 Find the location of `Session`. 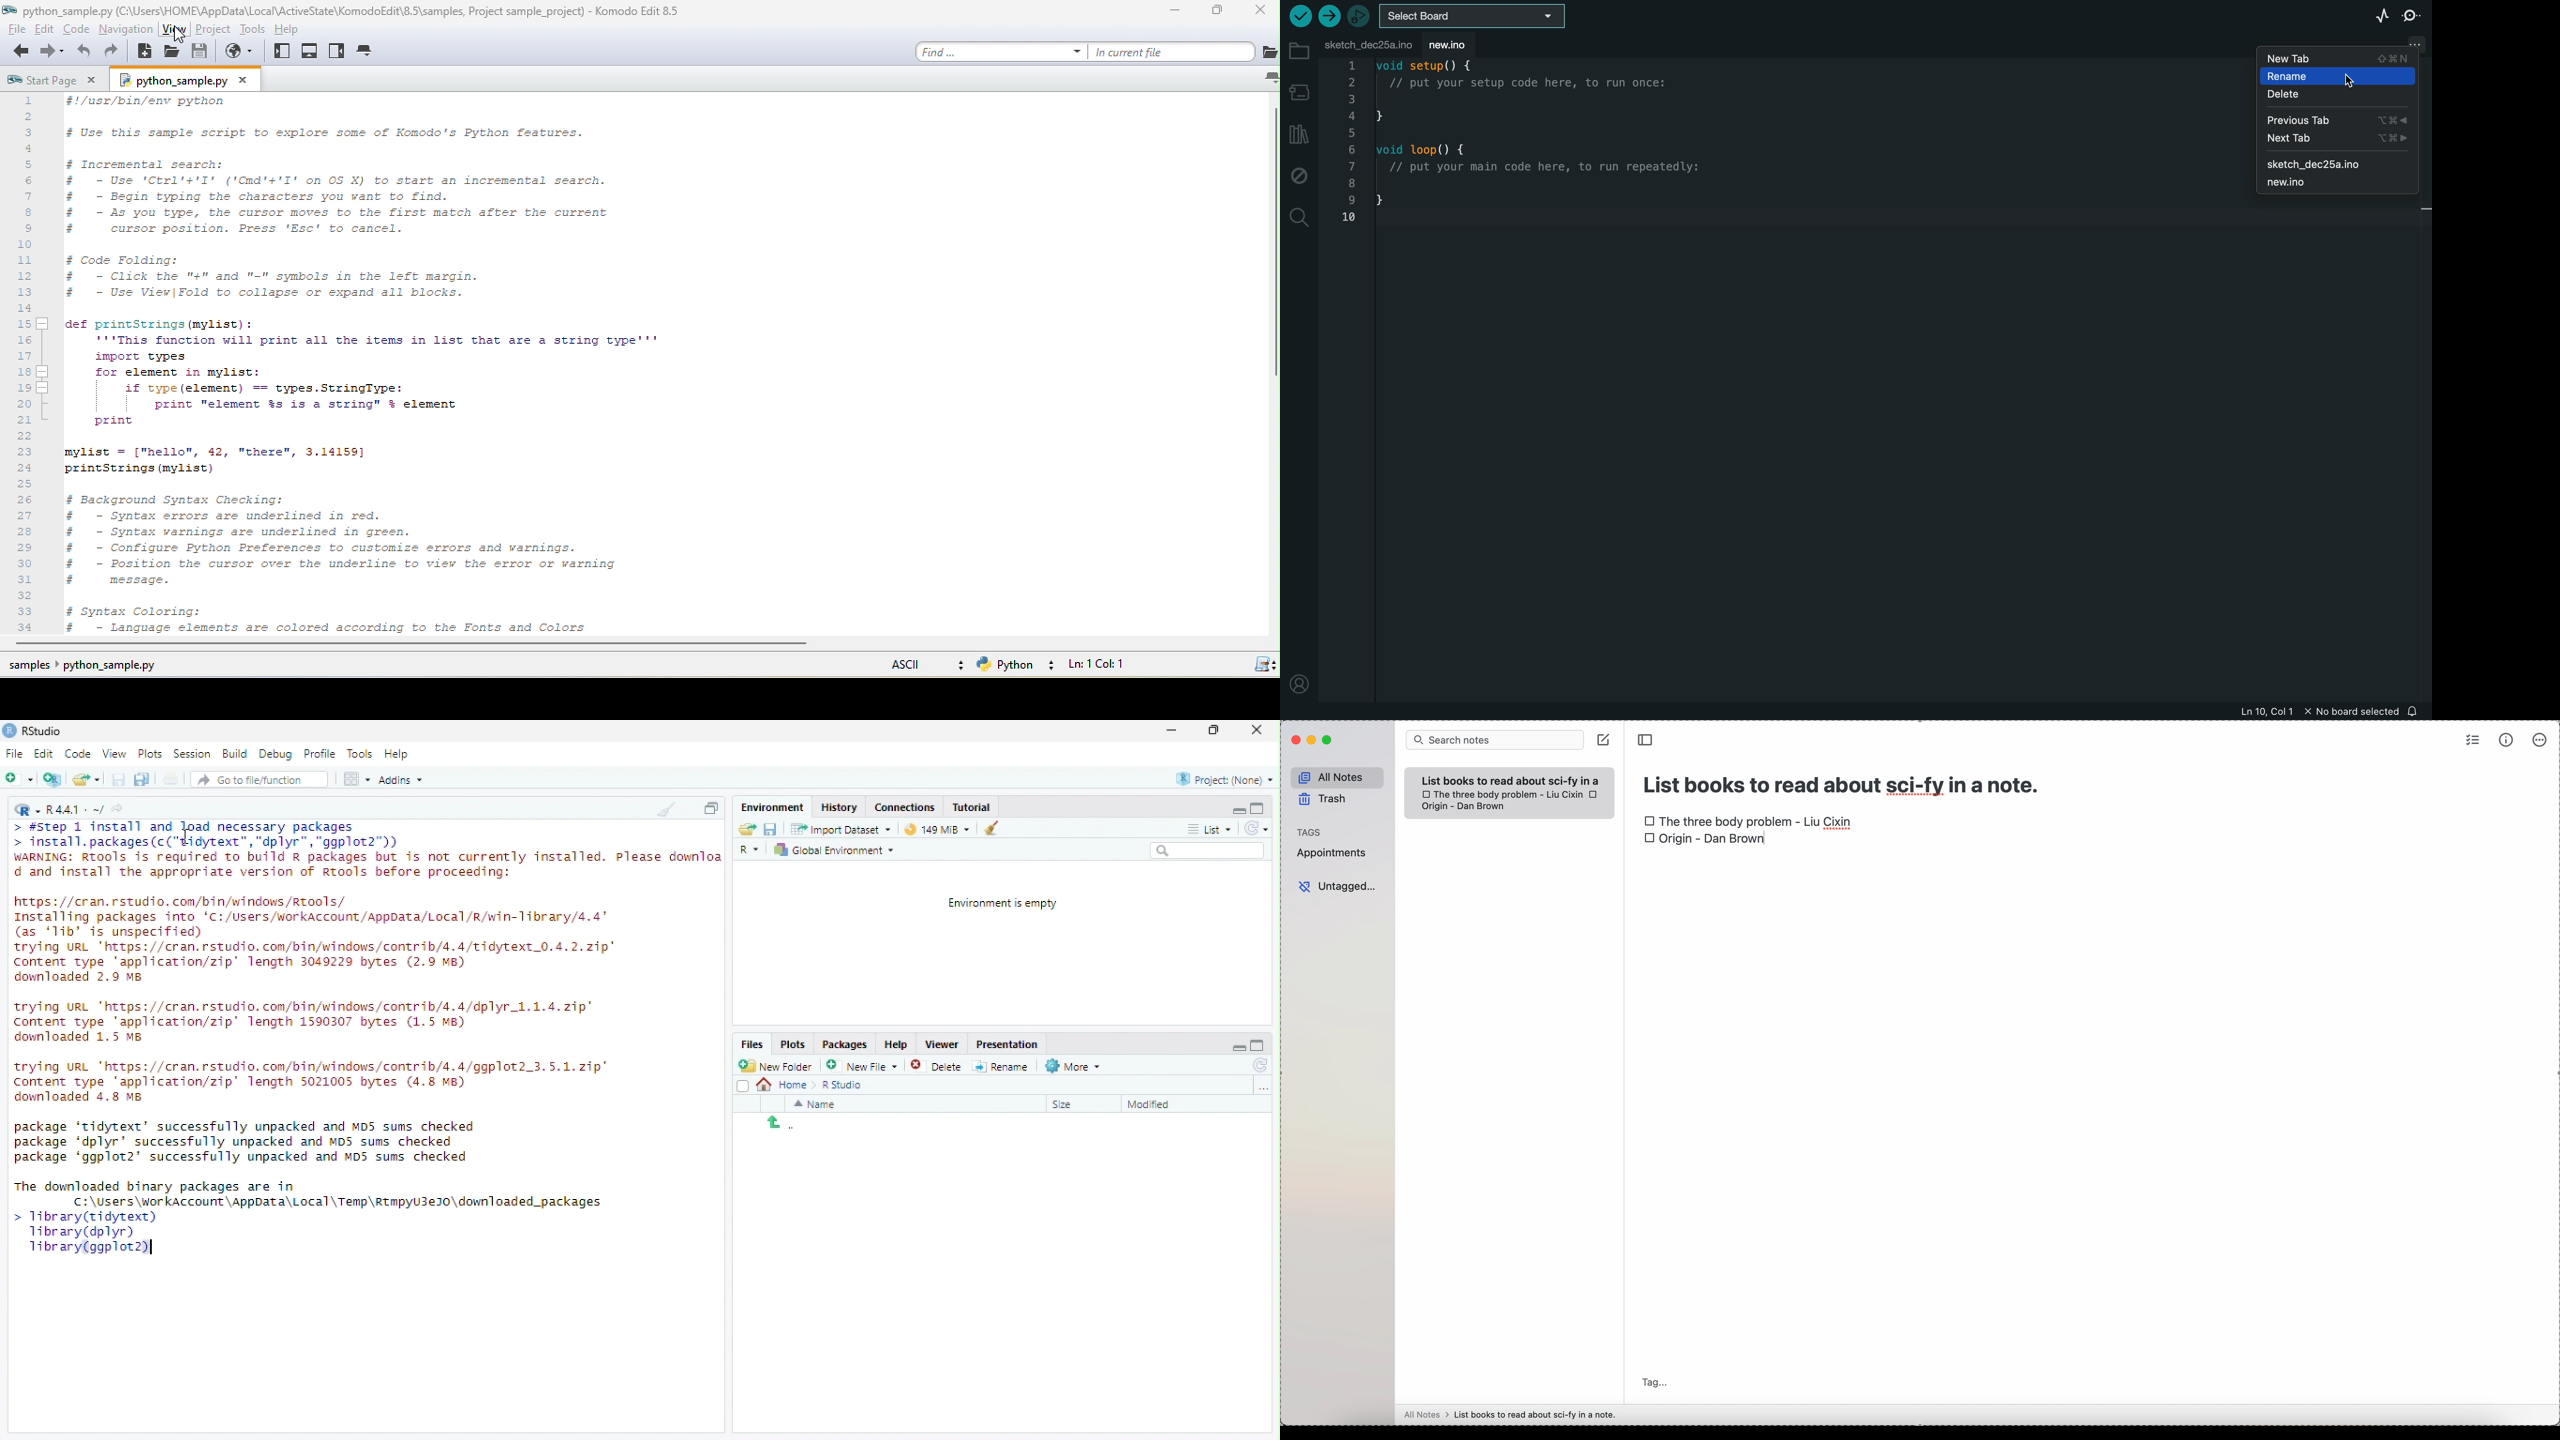

Session is located at coordinates (192, 753).